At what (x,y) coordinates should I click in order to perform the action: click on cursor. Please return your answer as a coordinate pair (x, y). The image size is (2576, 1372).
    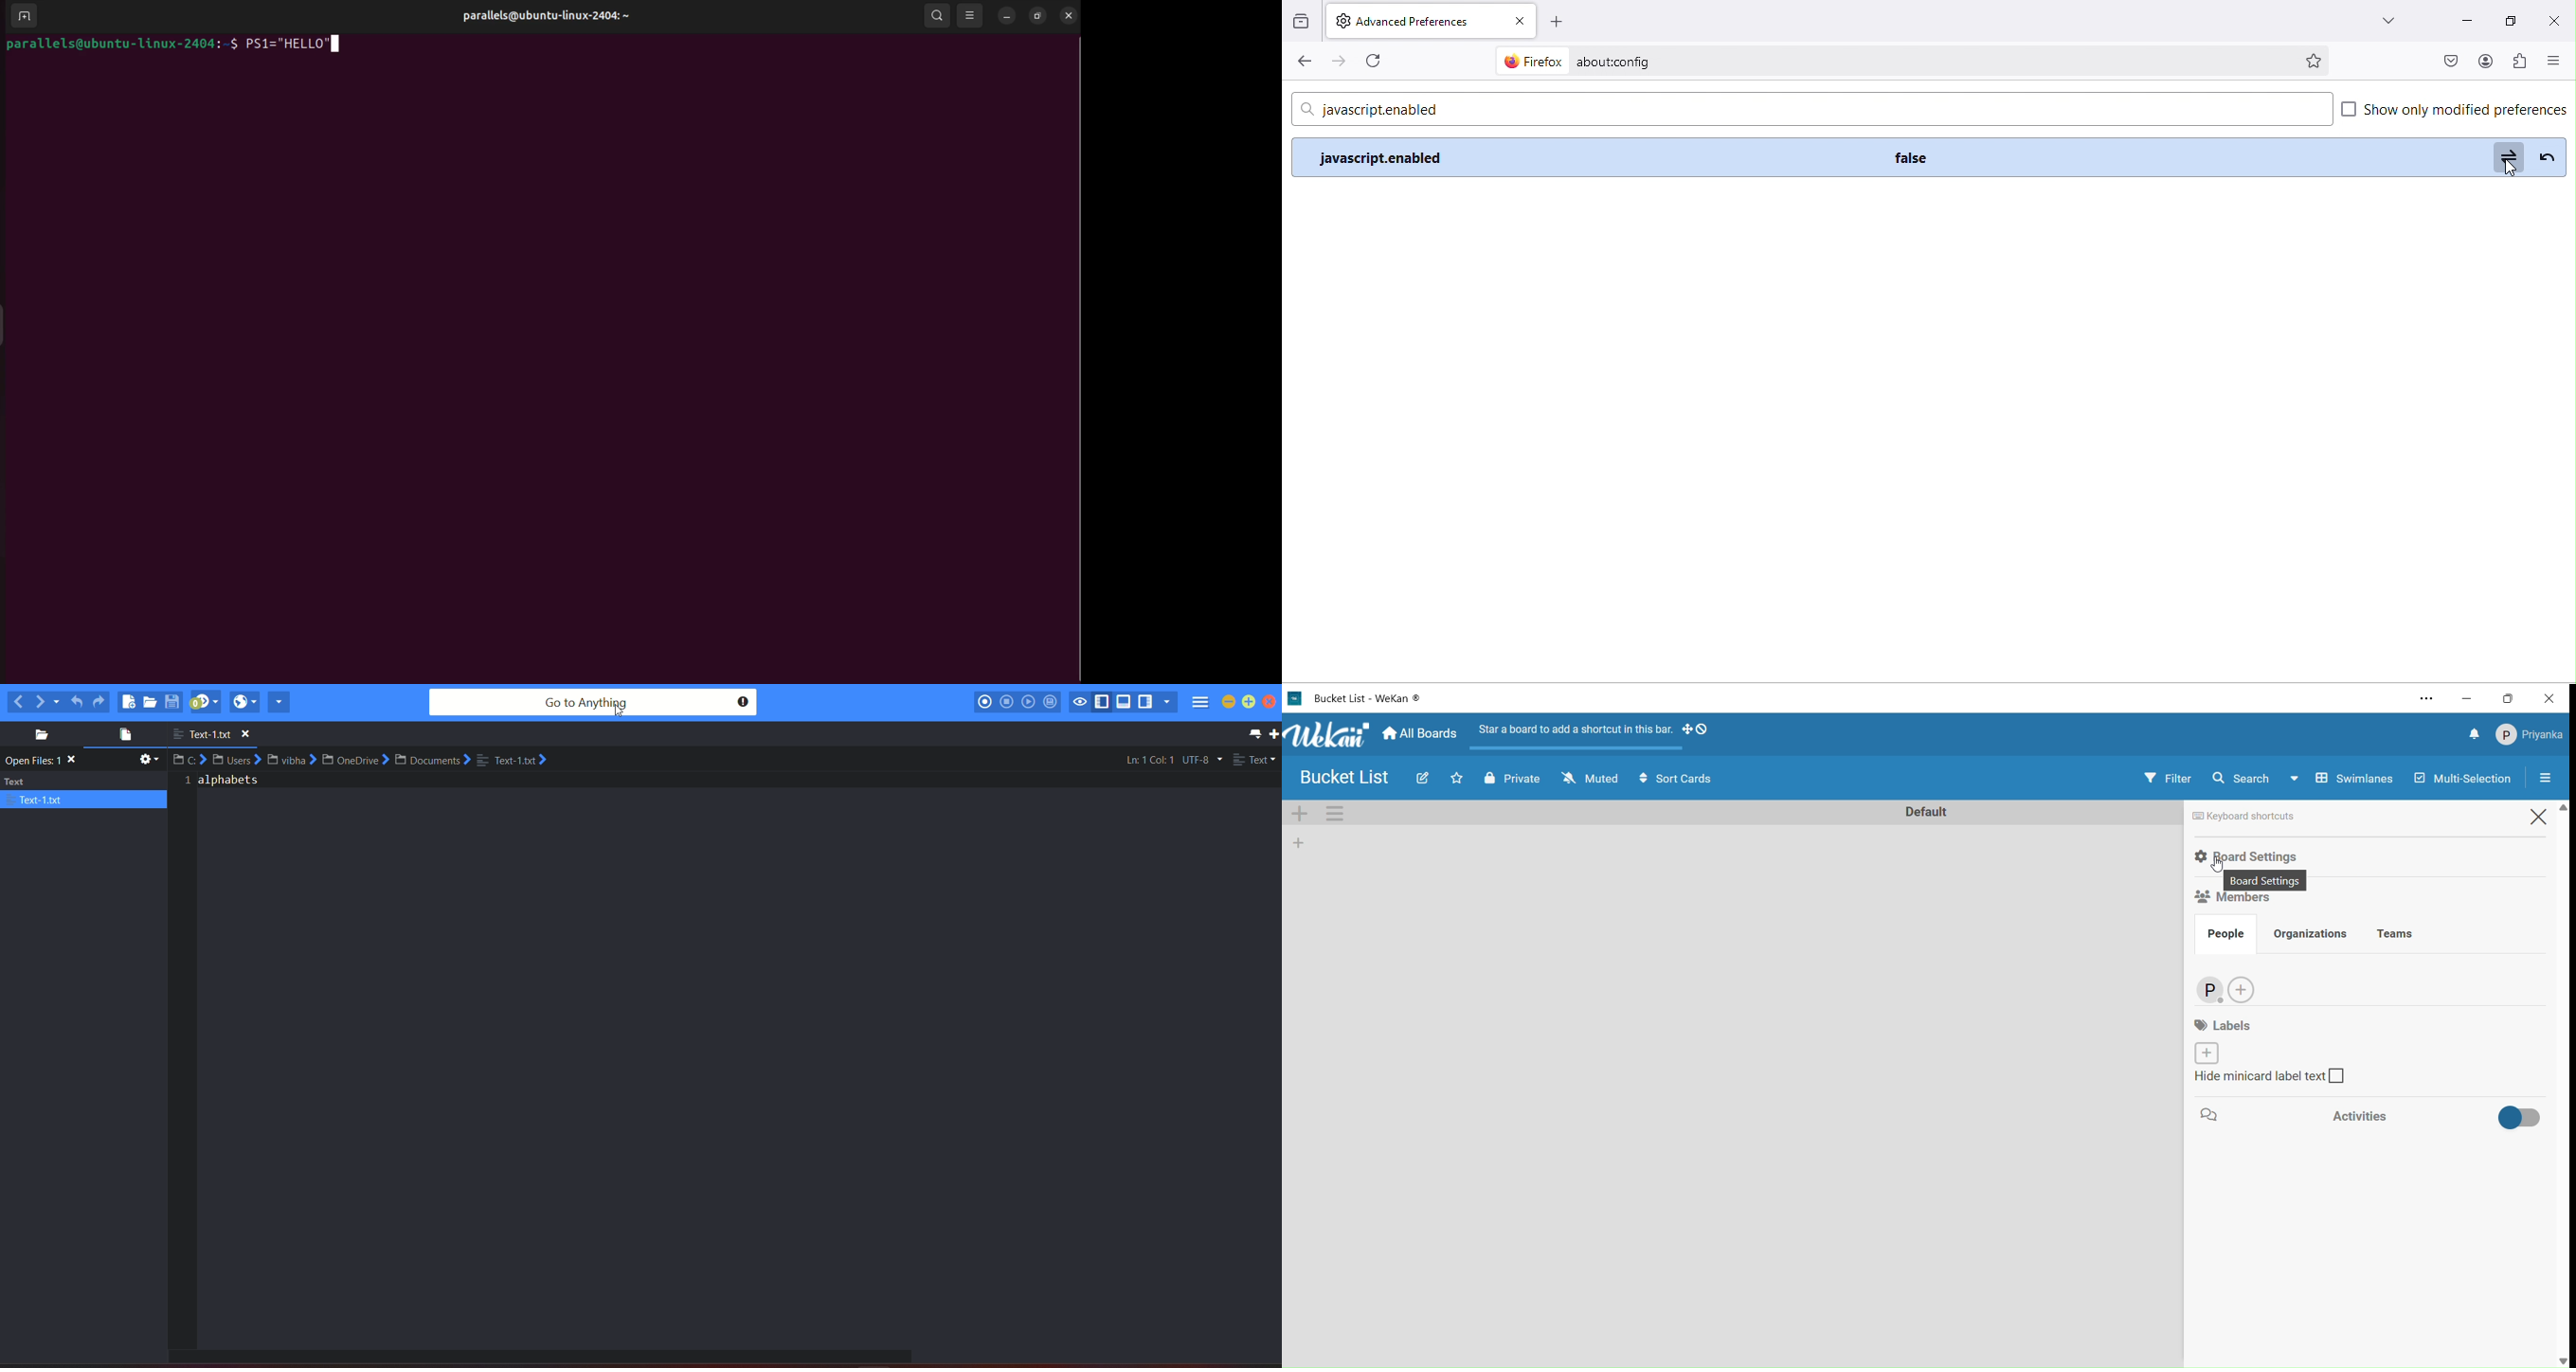
    Looking at the image, I should click on (2219, 867).